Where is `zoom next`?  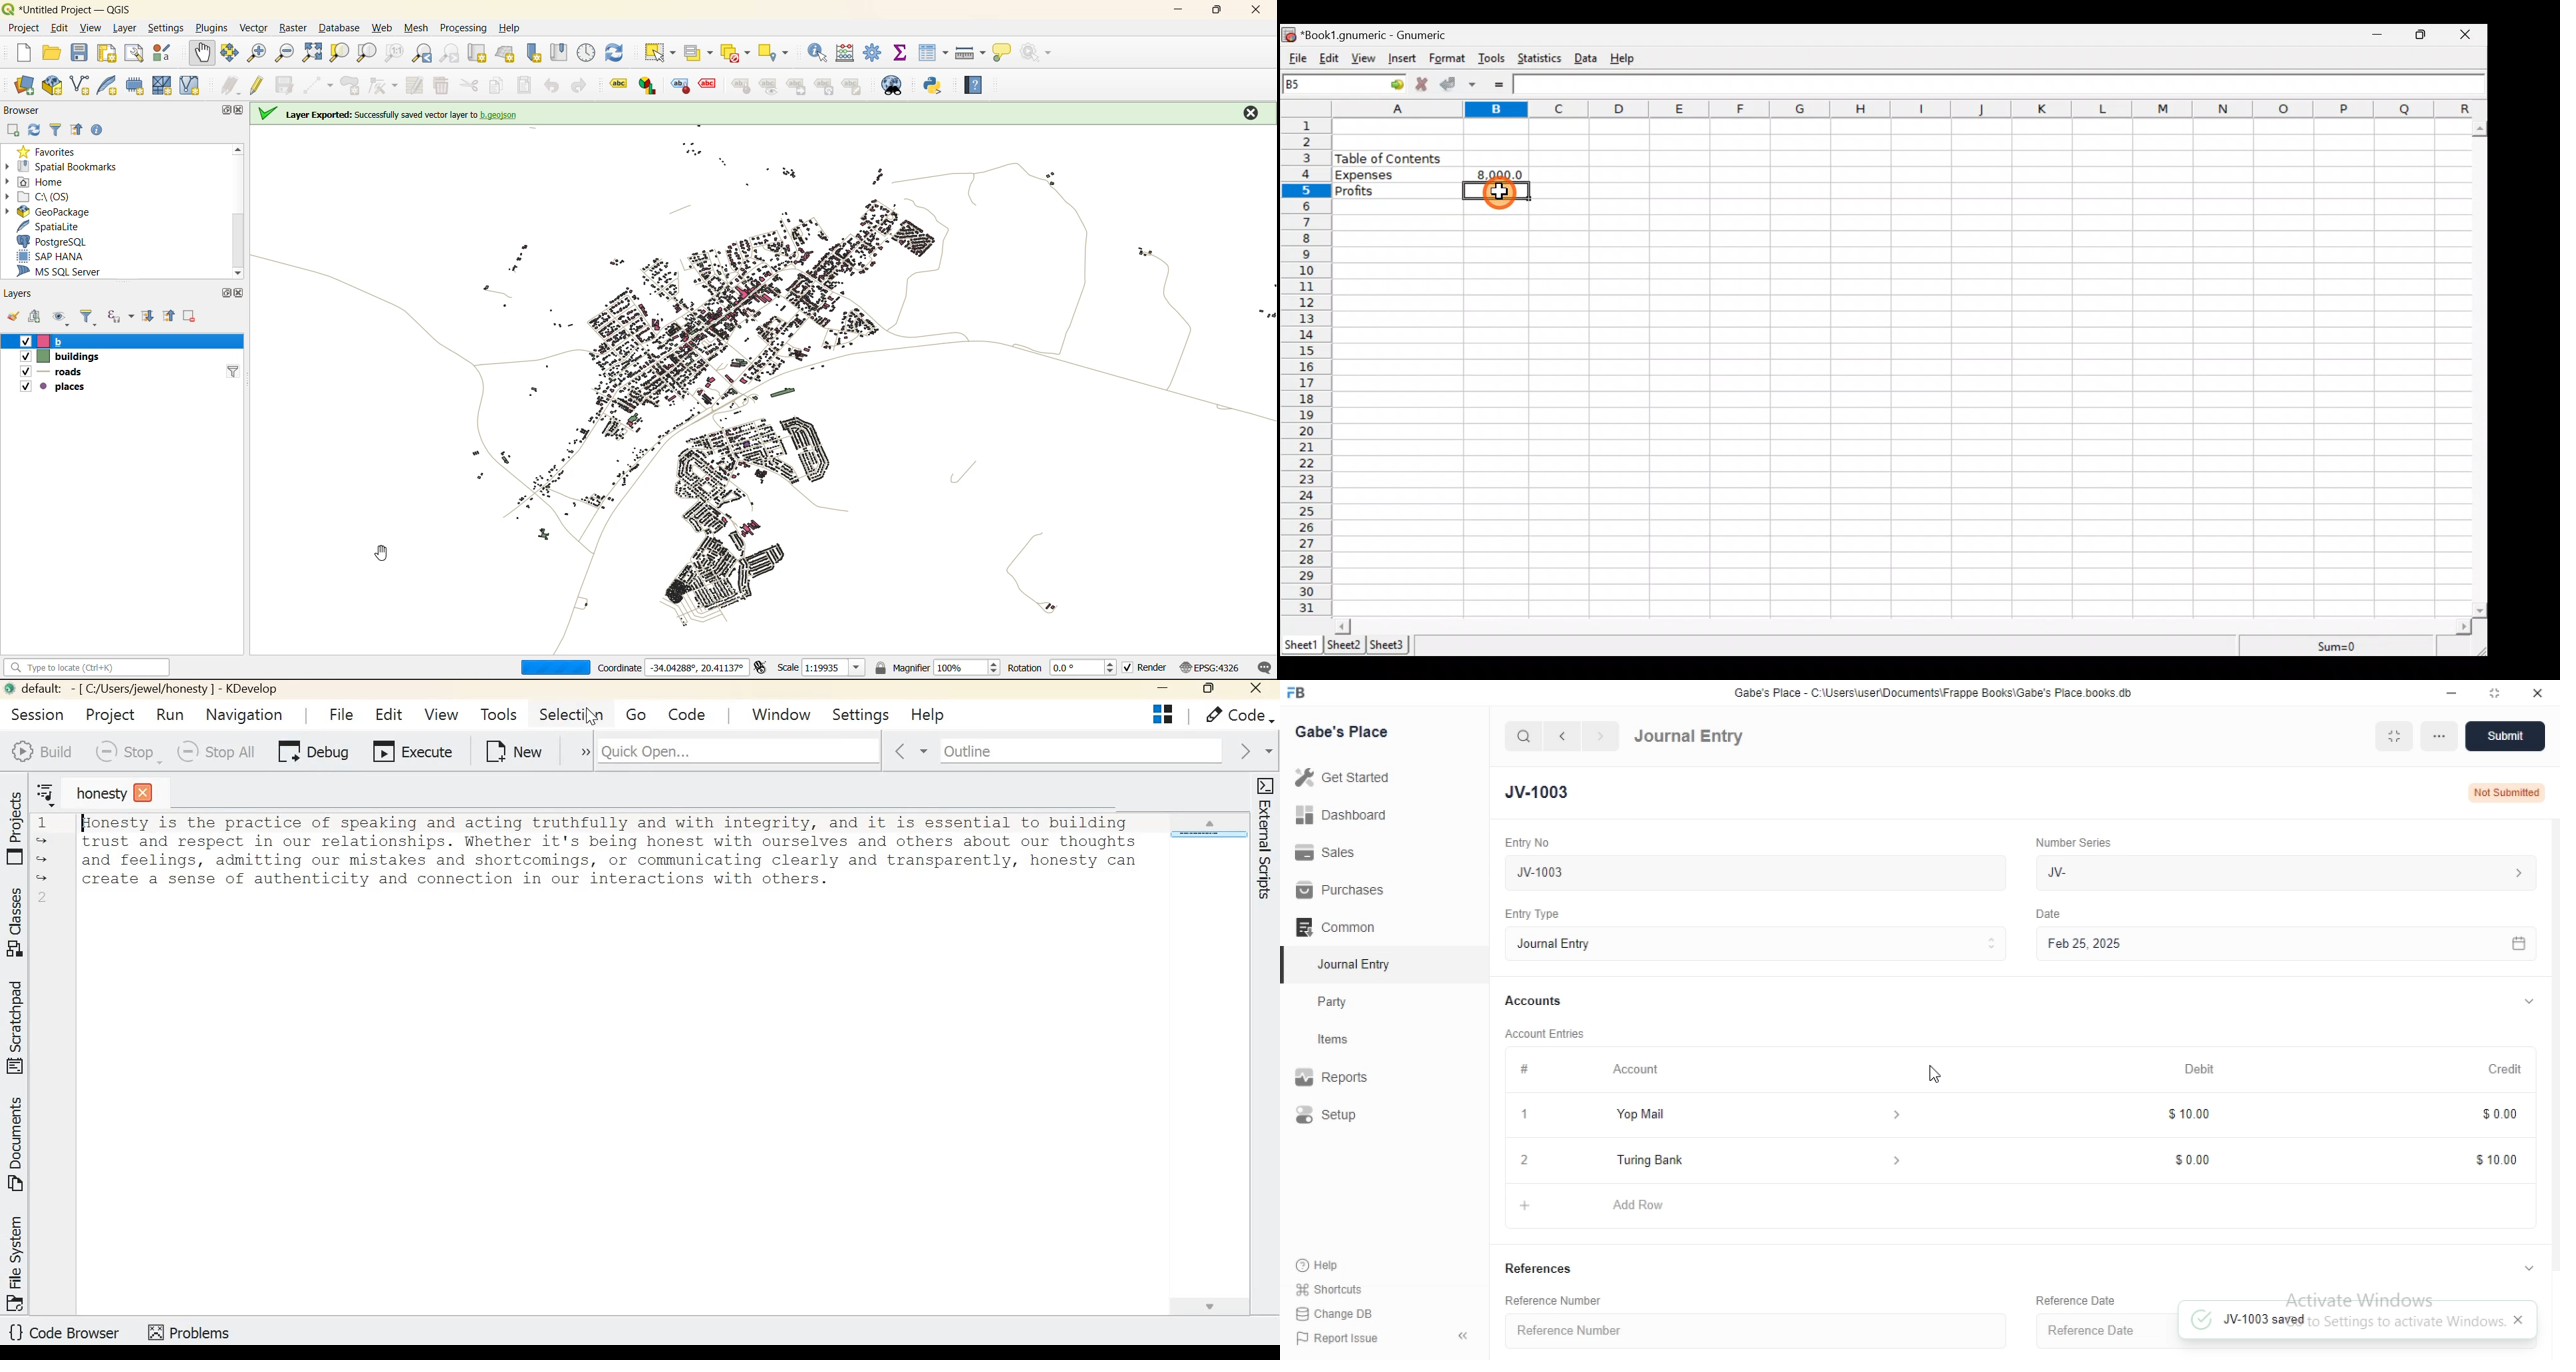
zoom next is located at coordinates (454, 53).